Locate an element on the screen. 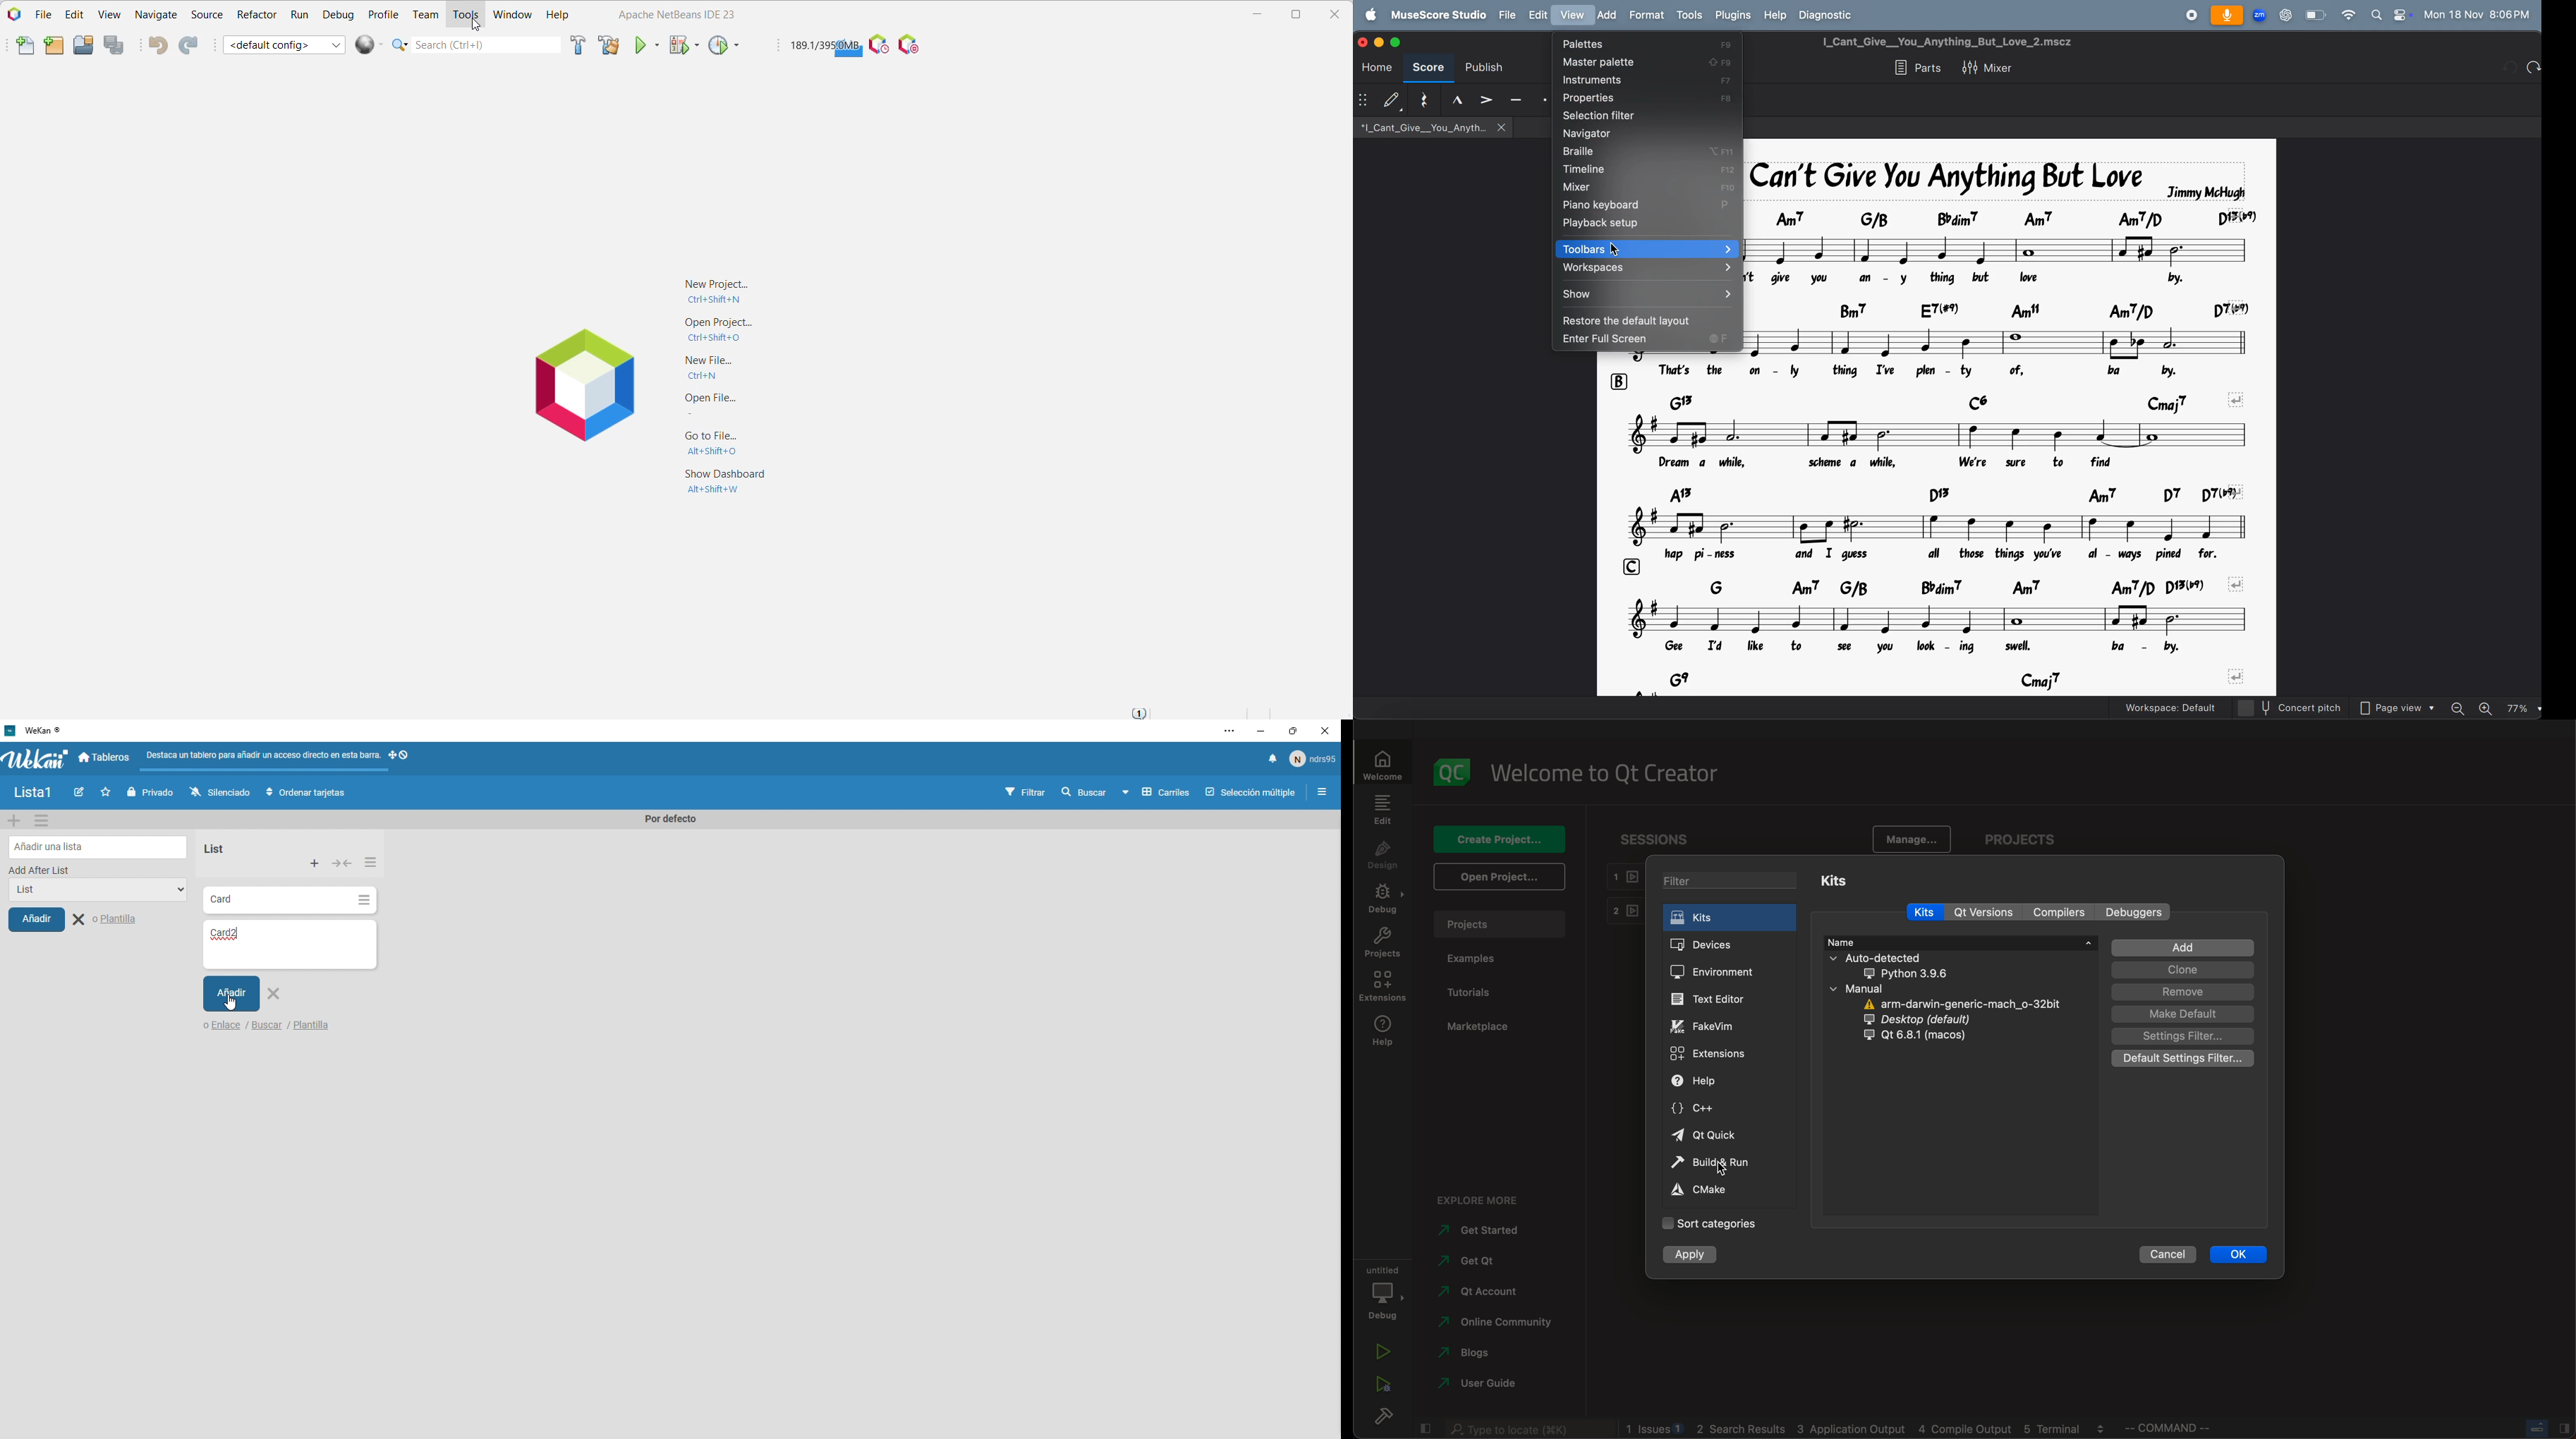 The height and width of the screenshot is (1456, 2576). *|_Cant_Give__You_Anyth.. X is located at coordinates (1432, 127).